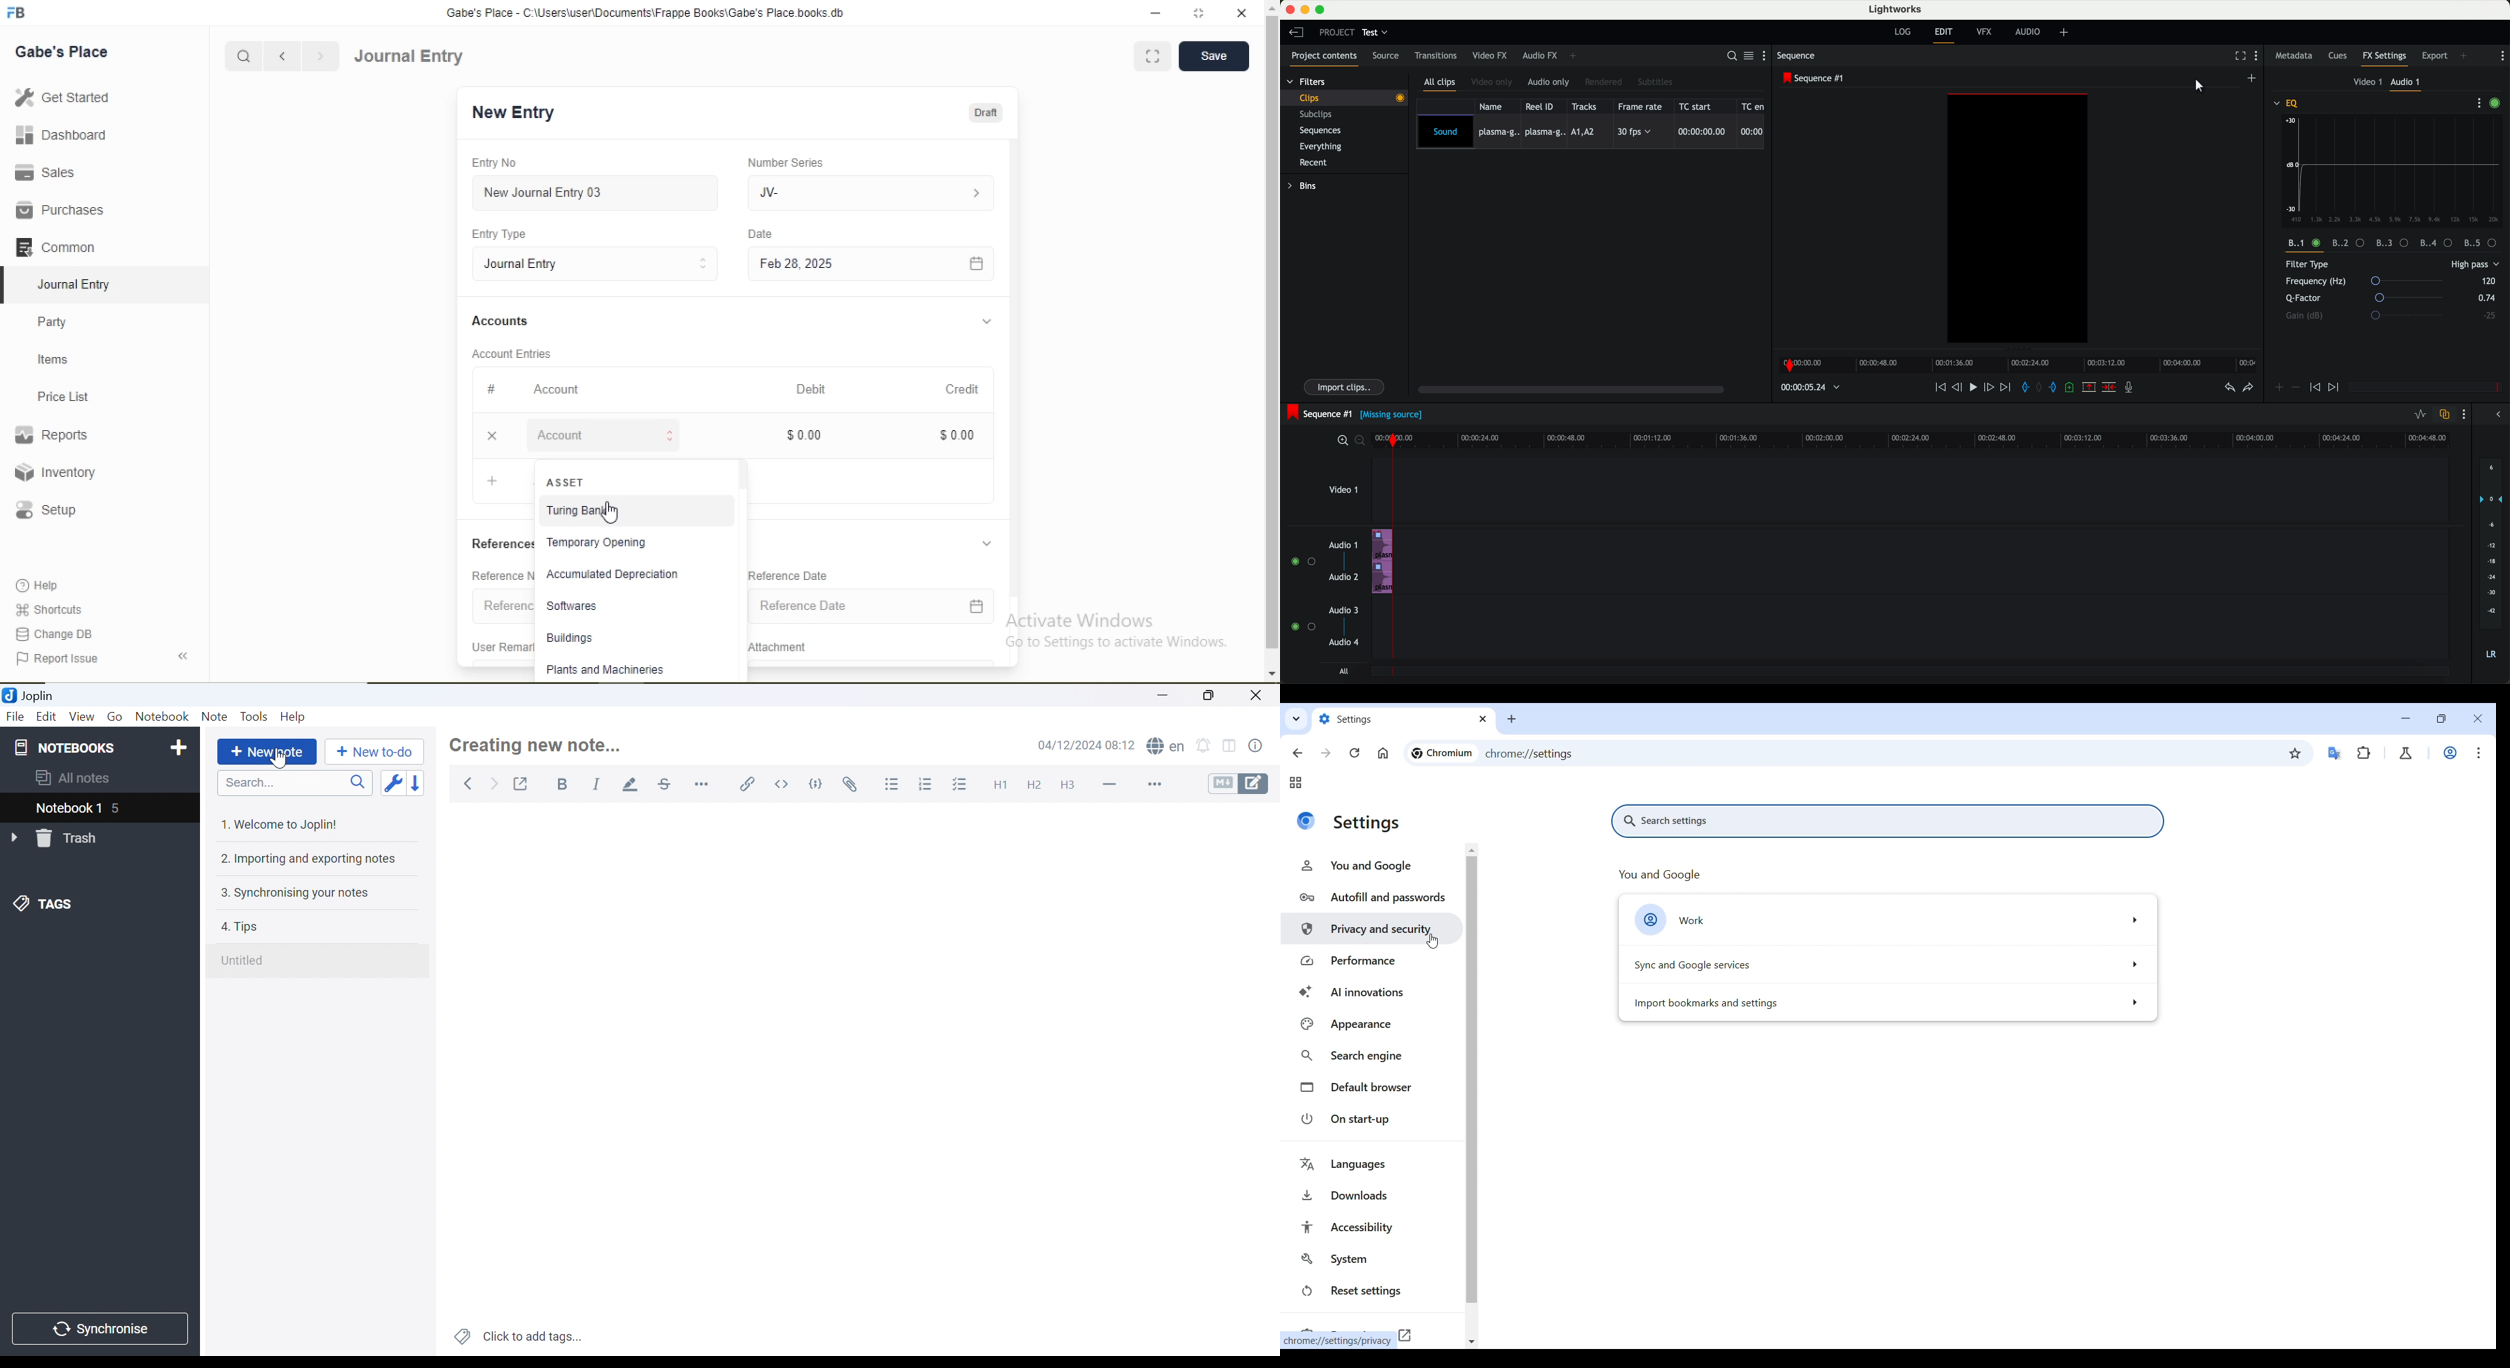  What do you see at coordinates (17, 13) in the screenshot?
I see `Logo` at bounding box center [17, 13].